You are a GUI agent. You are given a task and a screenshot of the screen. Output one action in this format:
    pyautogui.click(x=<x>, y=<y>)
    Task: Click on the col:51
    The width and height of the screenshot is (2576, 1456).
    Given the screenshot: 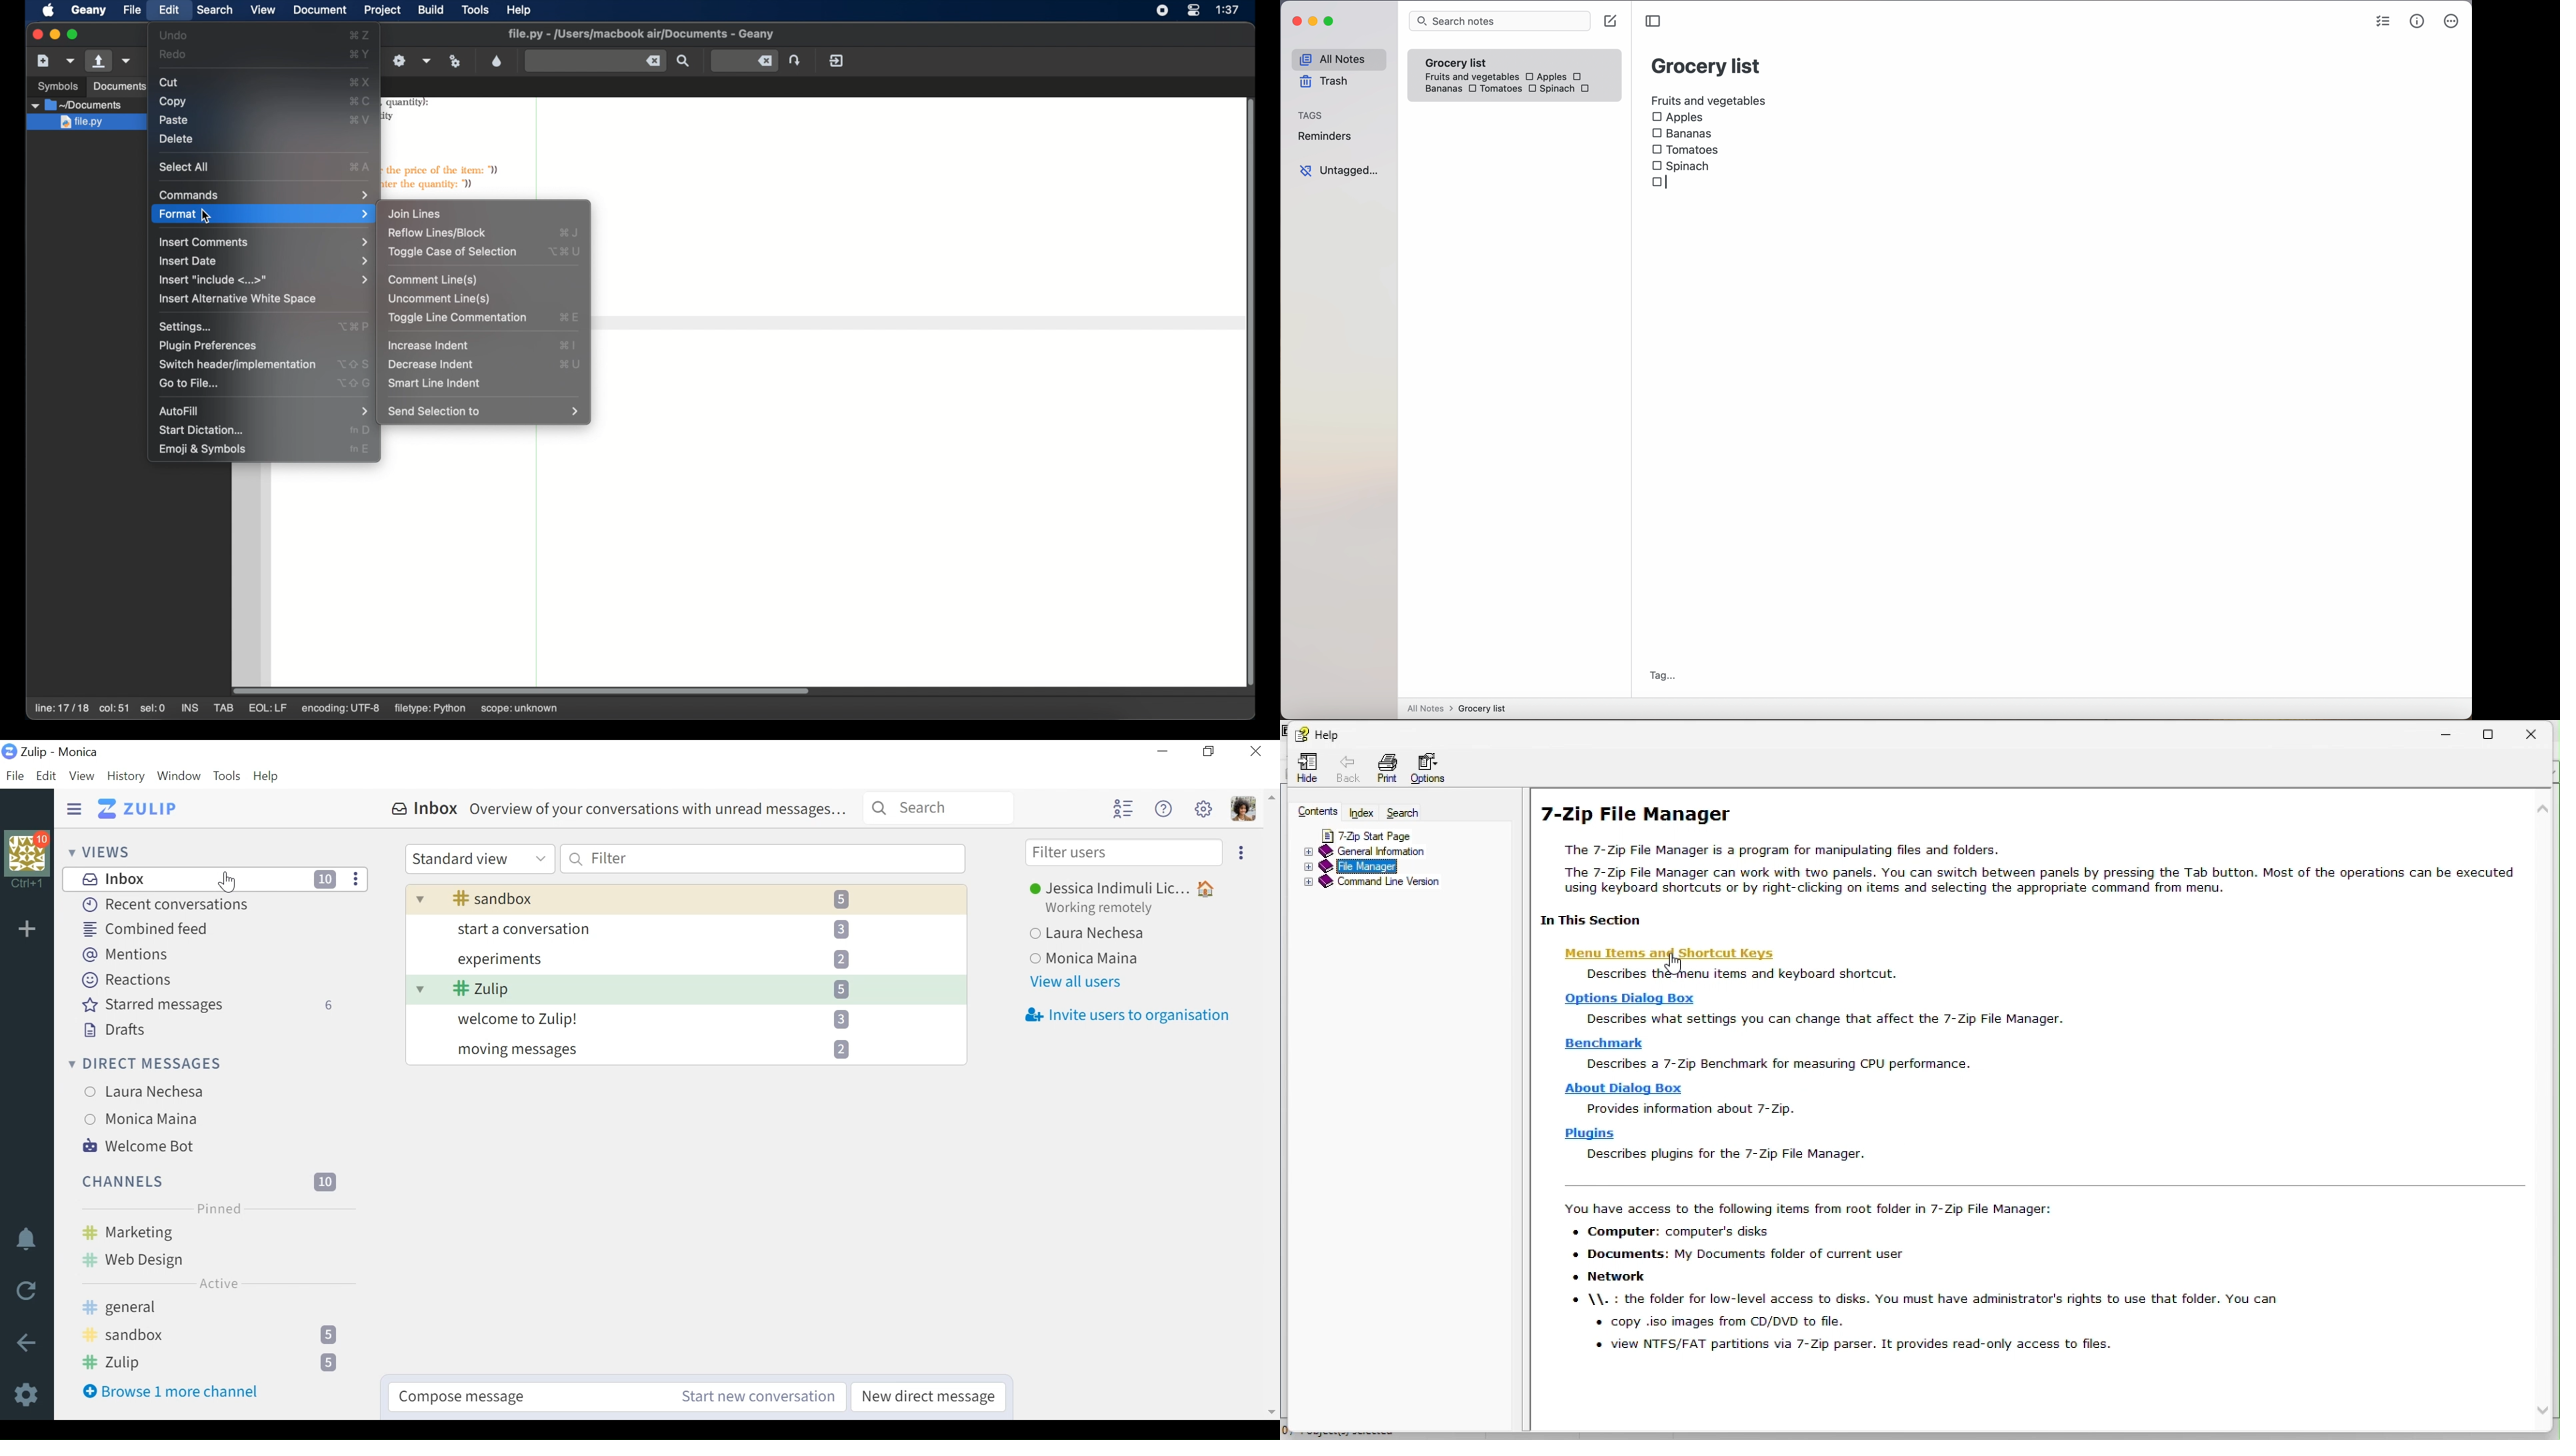 What is the action you would take?
    pyautogui.click(x=115, y=709)
    